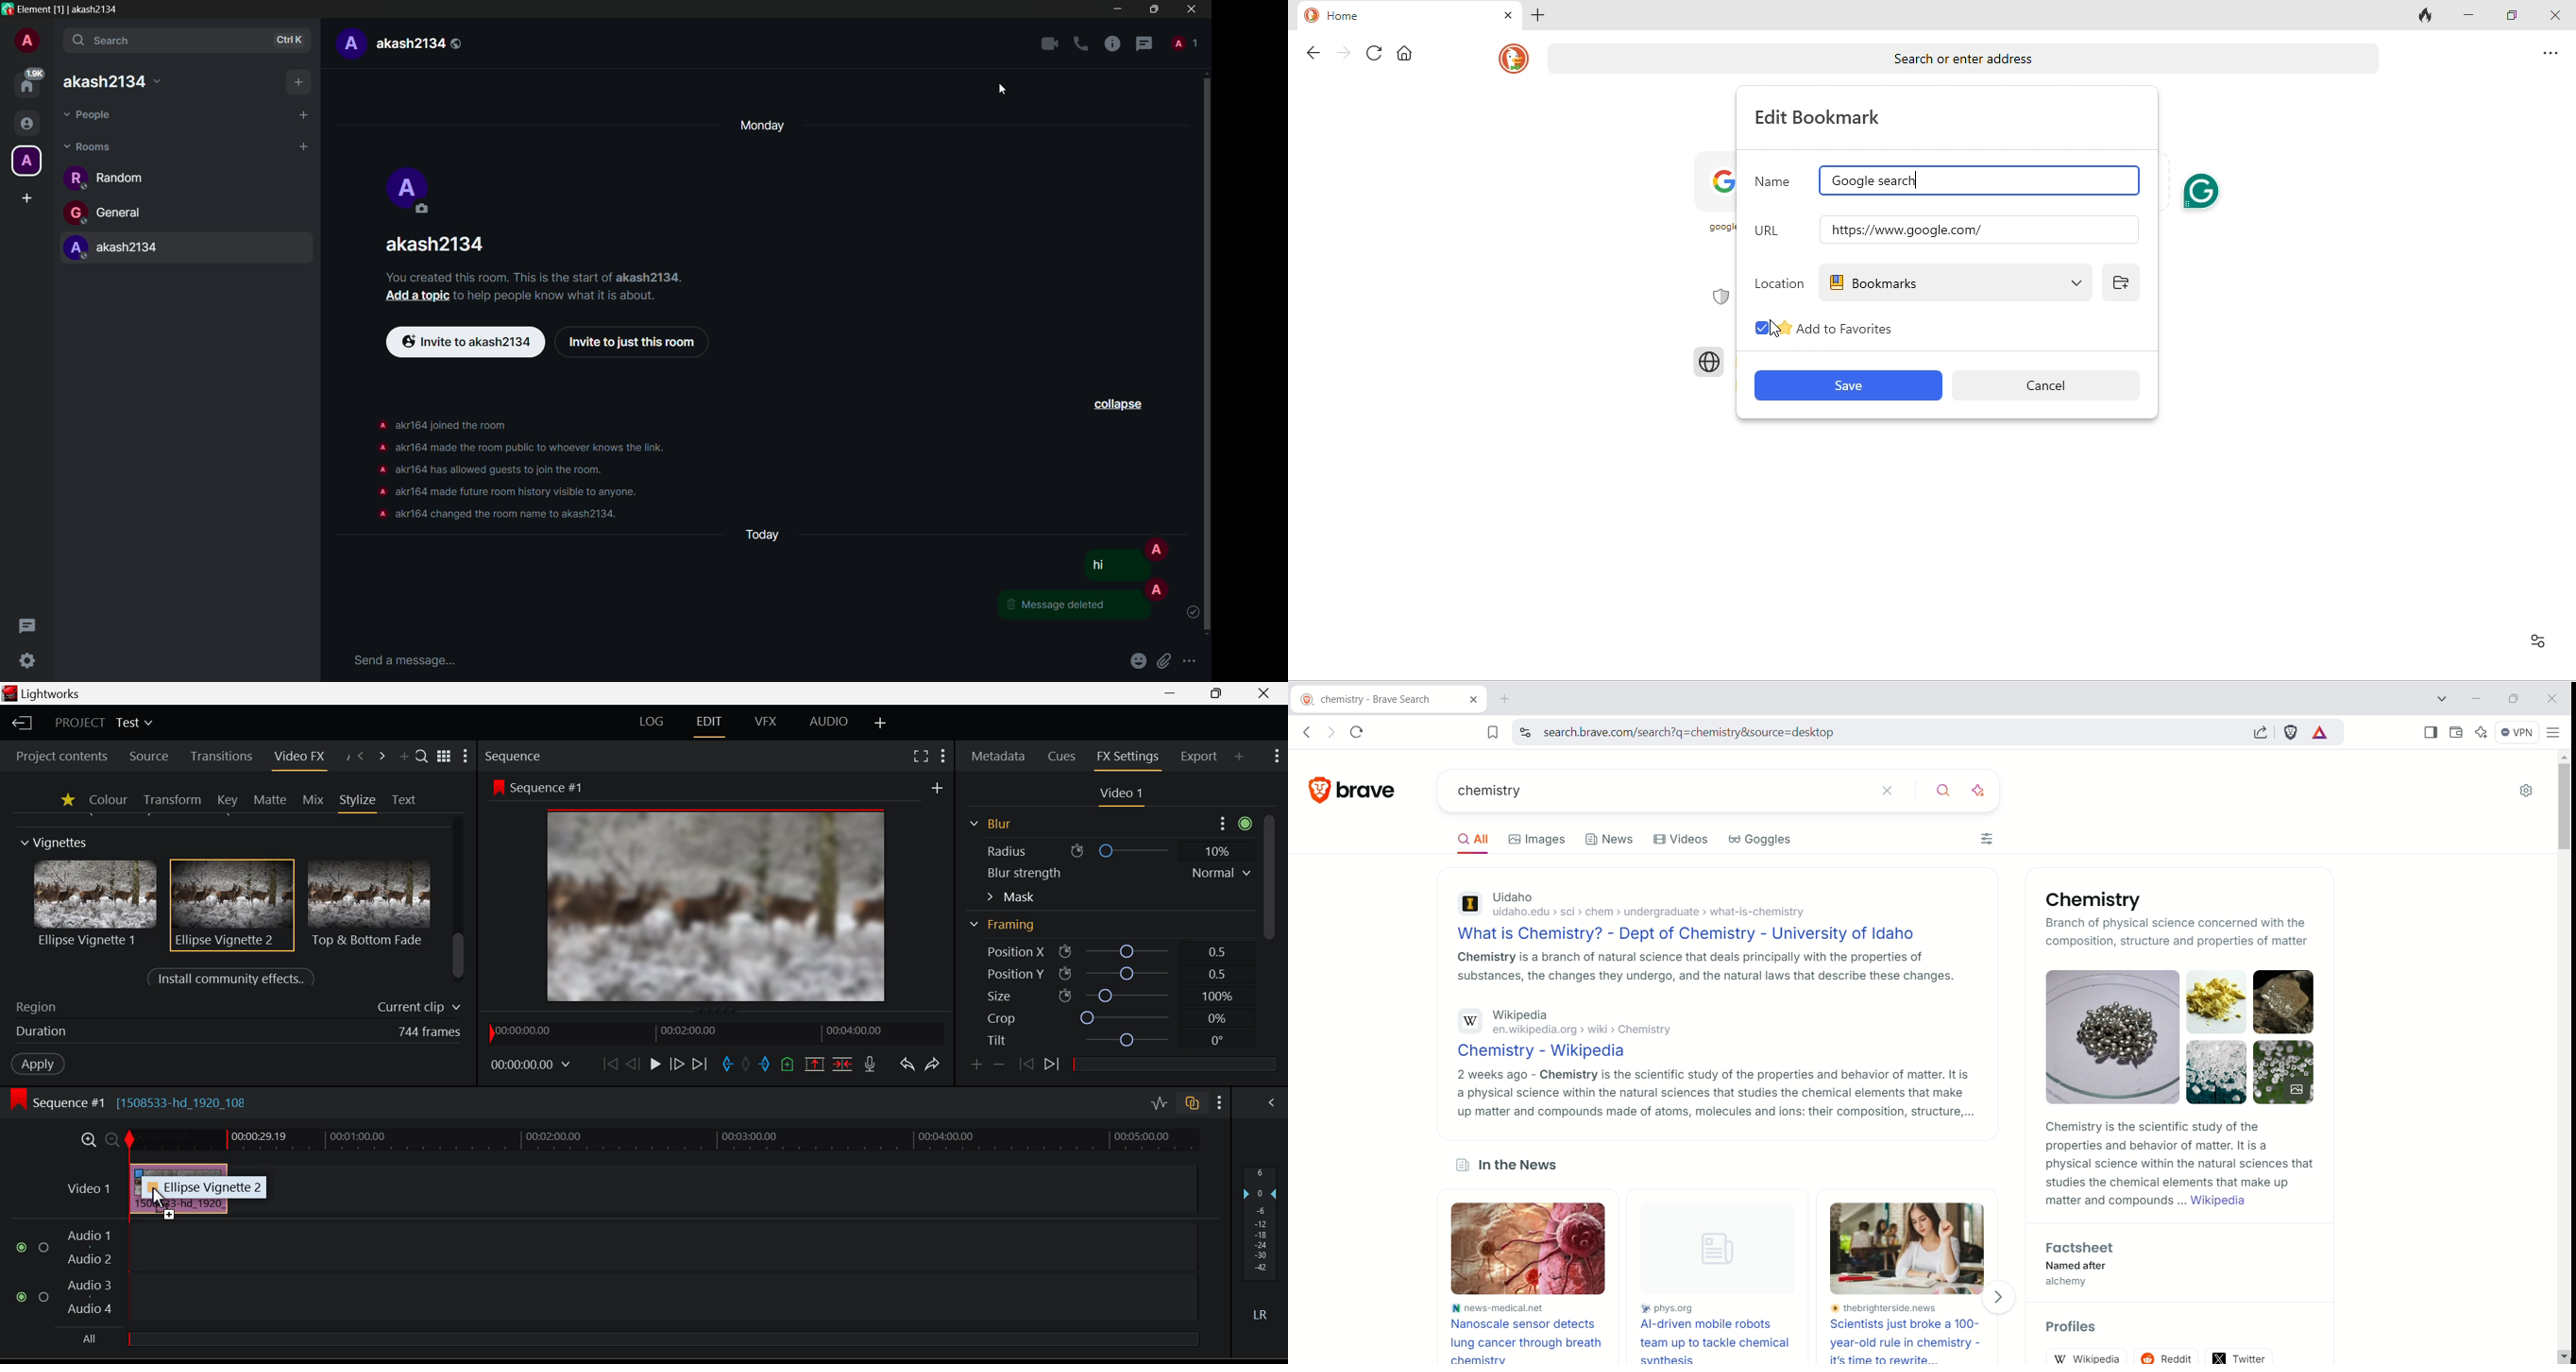 This screenshot has width=2576, height=1372. Describe the element at coordinates (1204, 353) in the screenshot. I see `scroll down` at that location.